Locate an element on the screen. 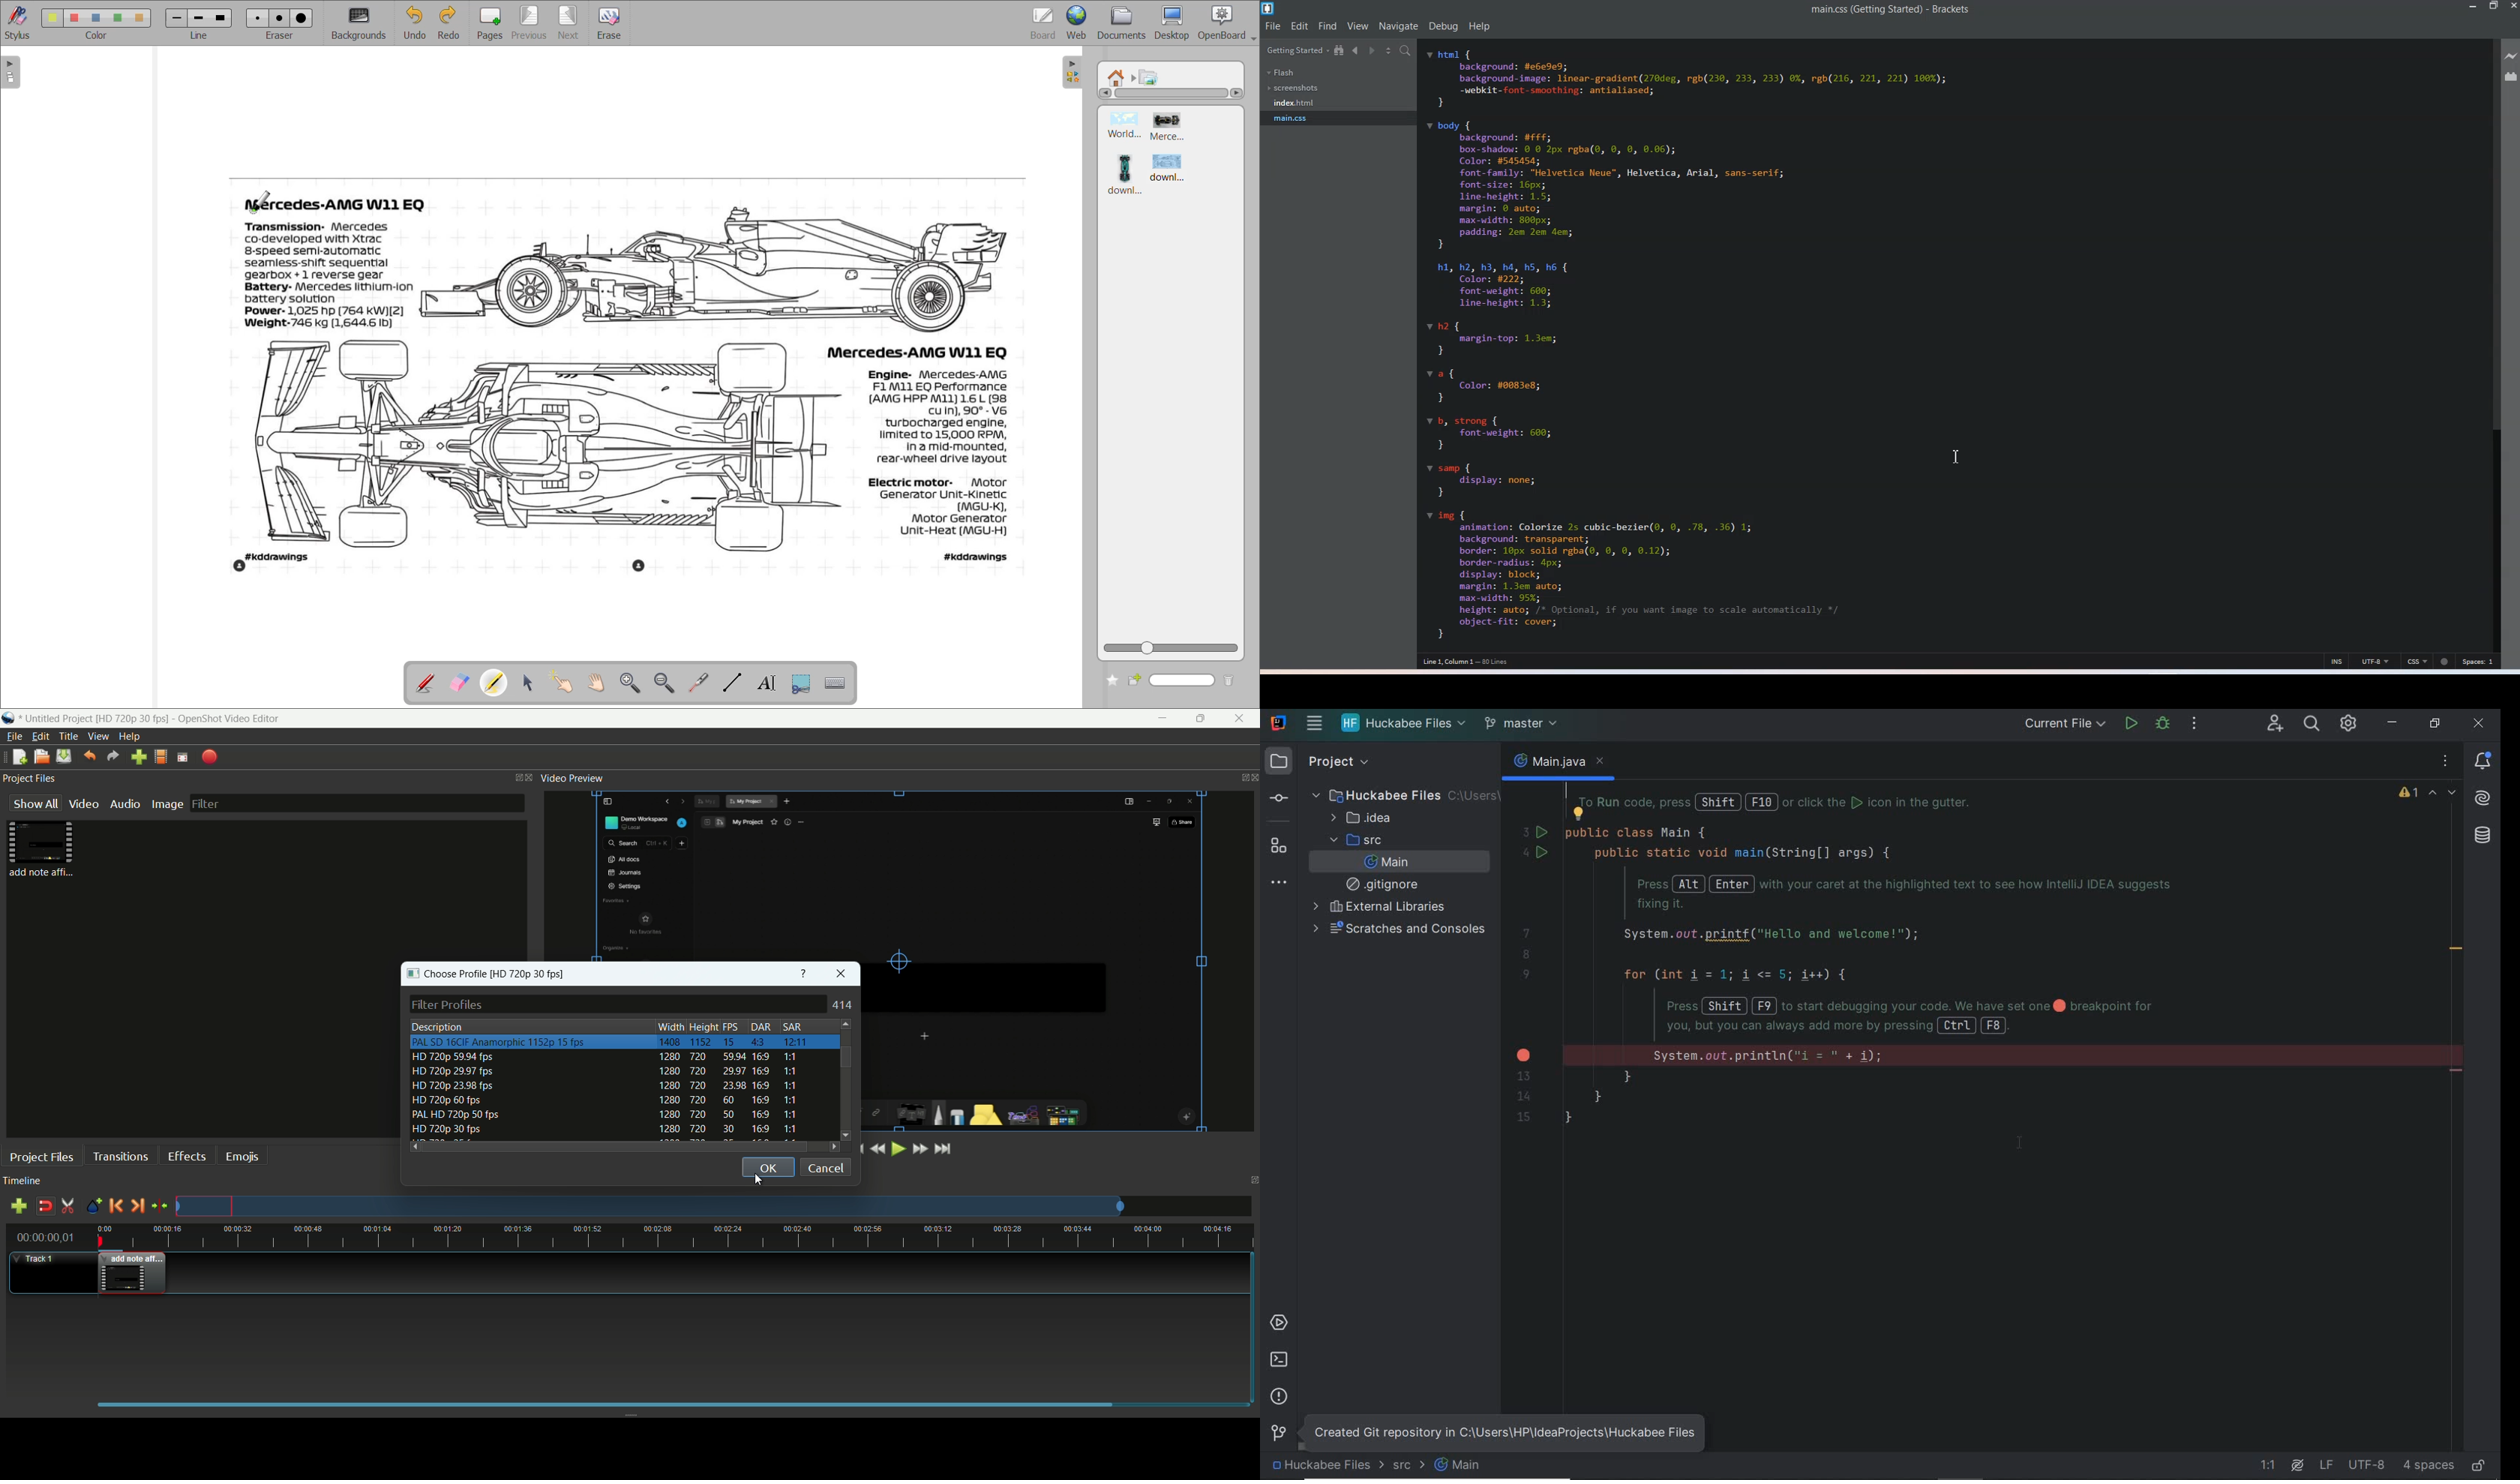 Image resolution: width=2520 pixels, height=1484 pixels. Debug is located at coordinates (1444, 26).